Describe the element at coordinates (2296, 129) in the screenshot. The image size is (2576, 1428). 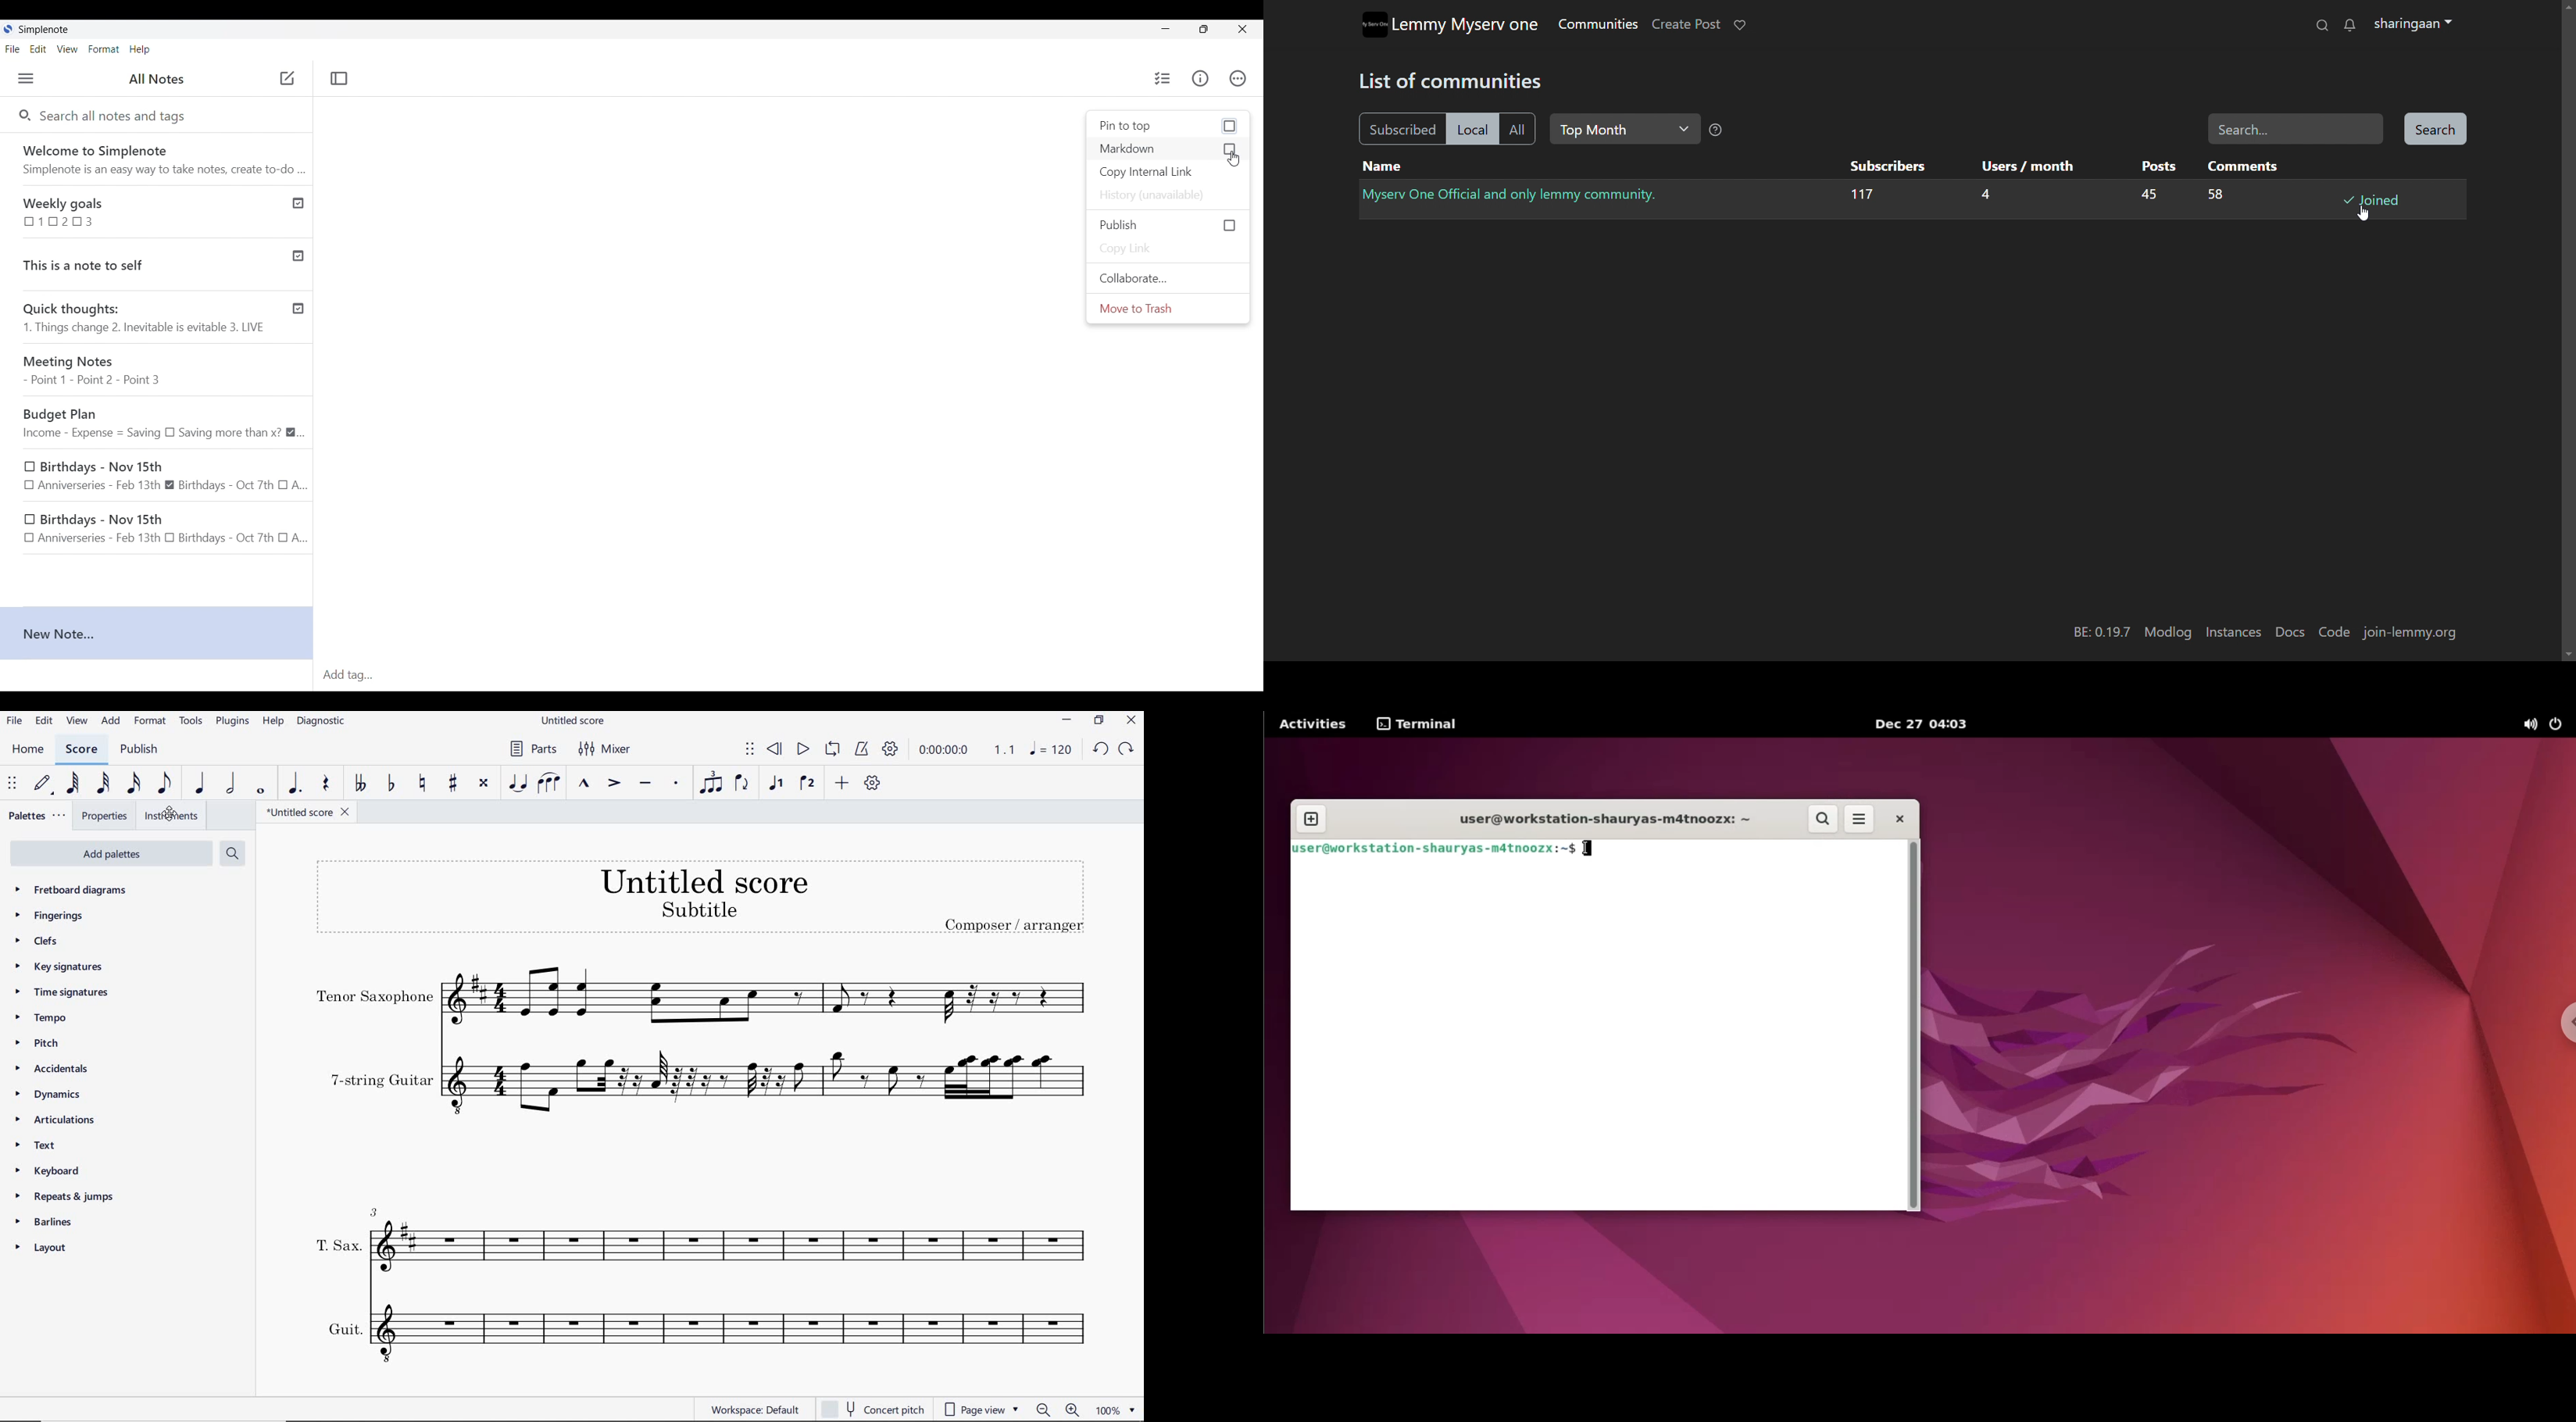
I see `Search` at that location.